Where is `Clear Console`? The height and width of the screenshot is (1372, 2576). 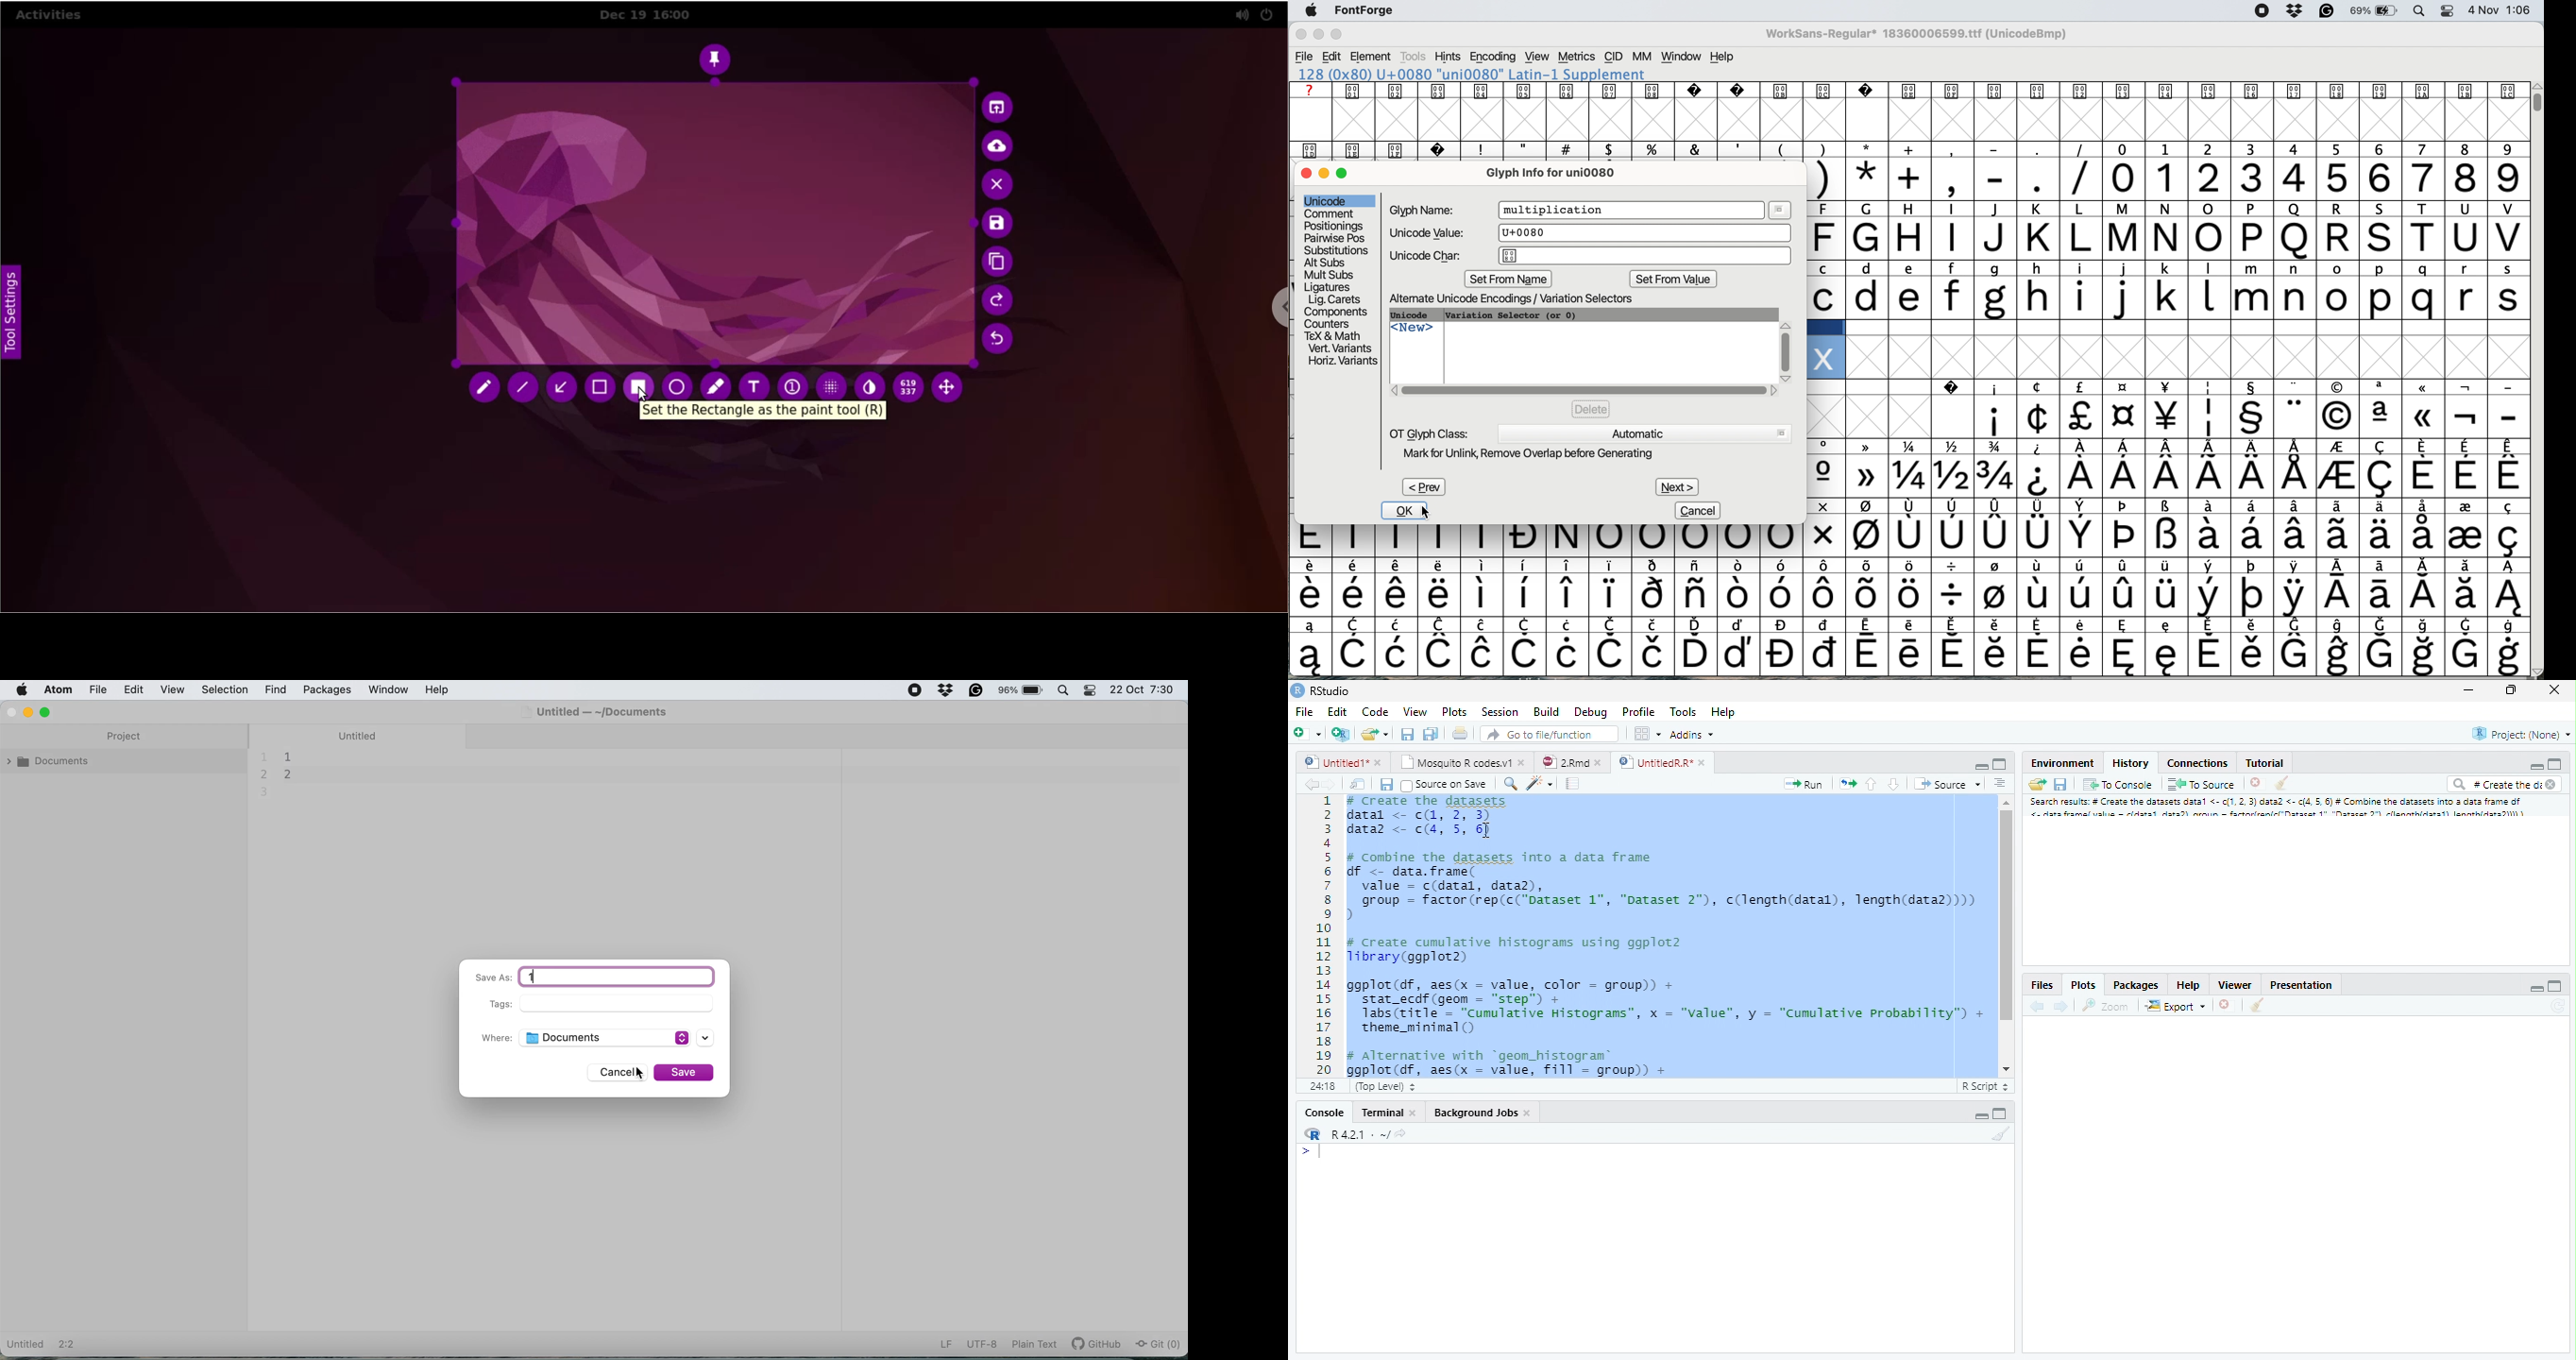
Clear Console is located at coordinates (2006, 1136).